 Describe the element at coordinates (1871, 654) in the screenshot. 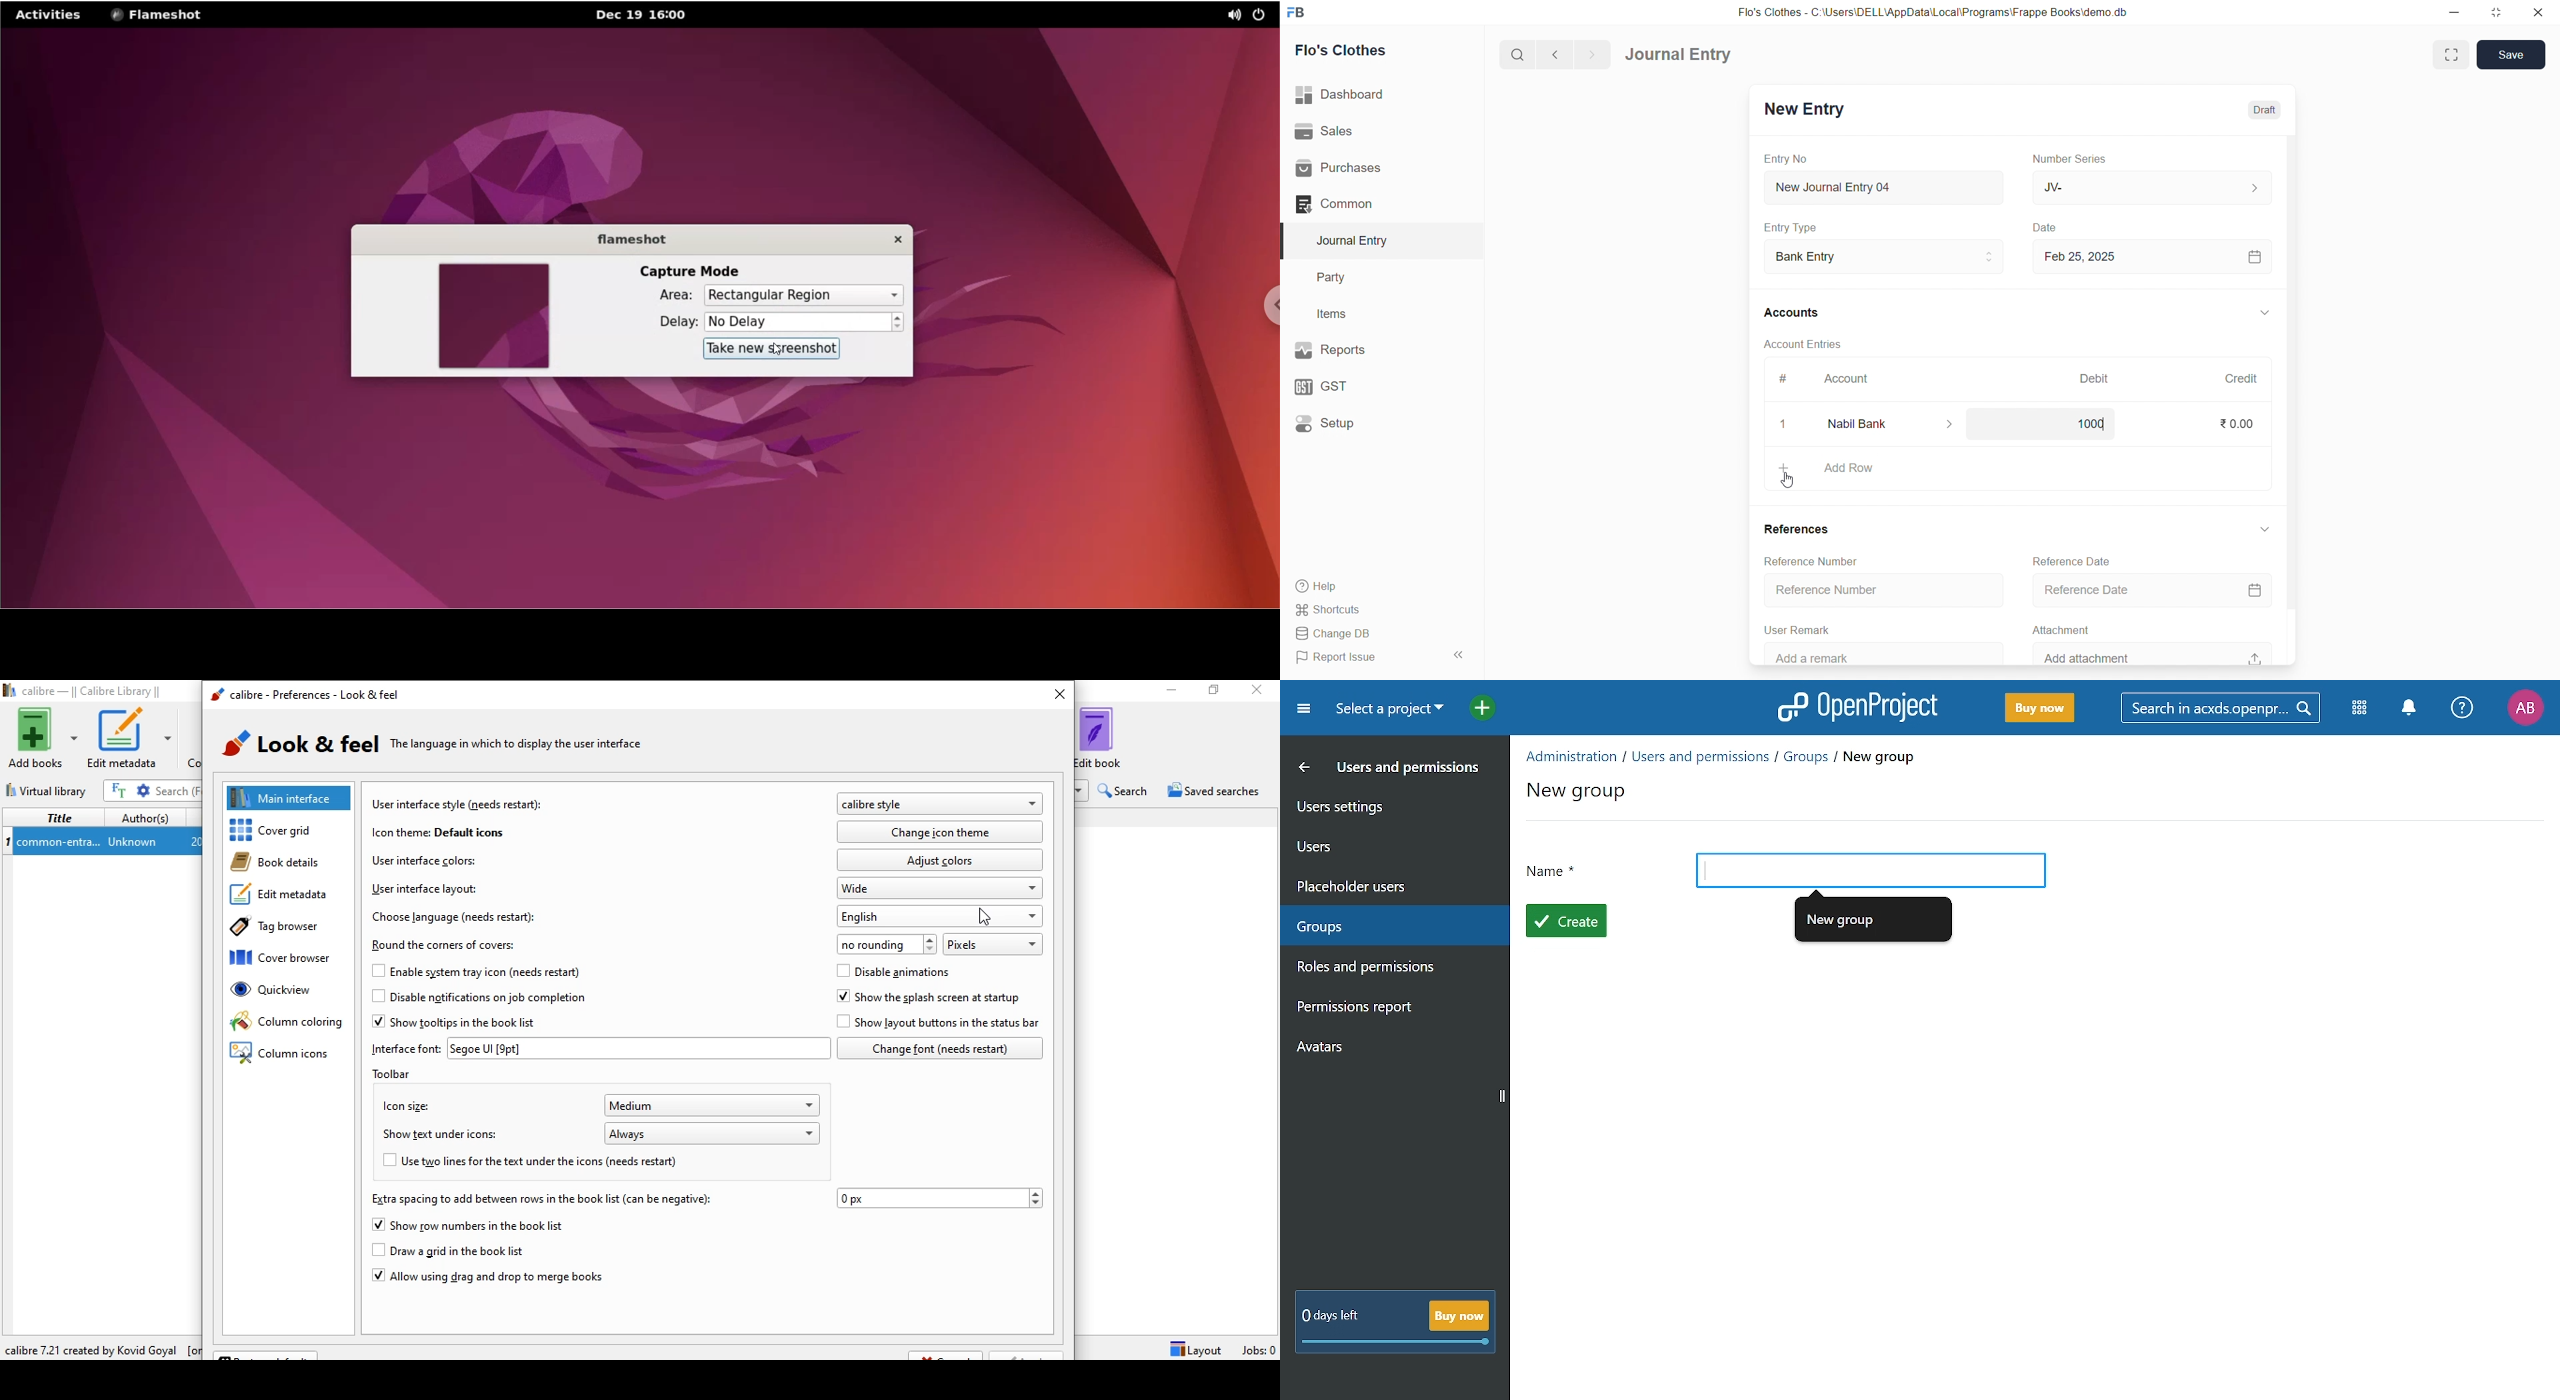

I see `Add a remark` at that location.